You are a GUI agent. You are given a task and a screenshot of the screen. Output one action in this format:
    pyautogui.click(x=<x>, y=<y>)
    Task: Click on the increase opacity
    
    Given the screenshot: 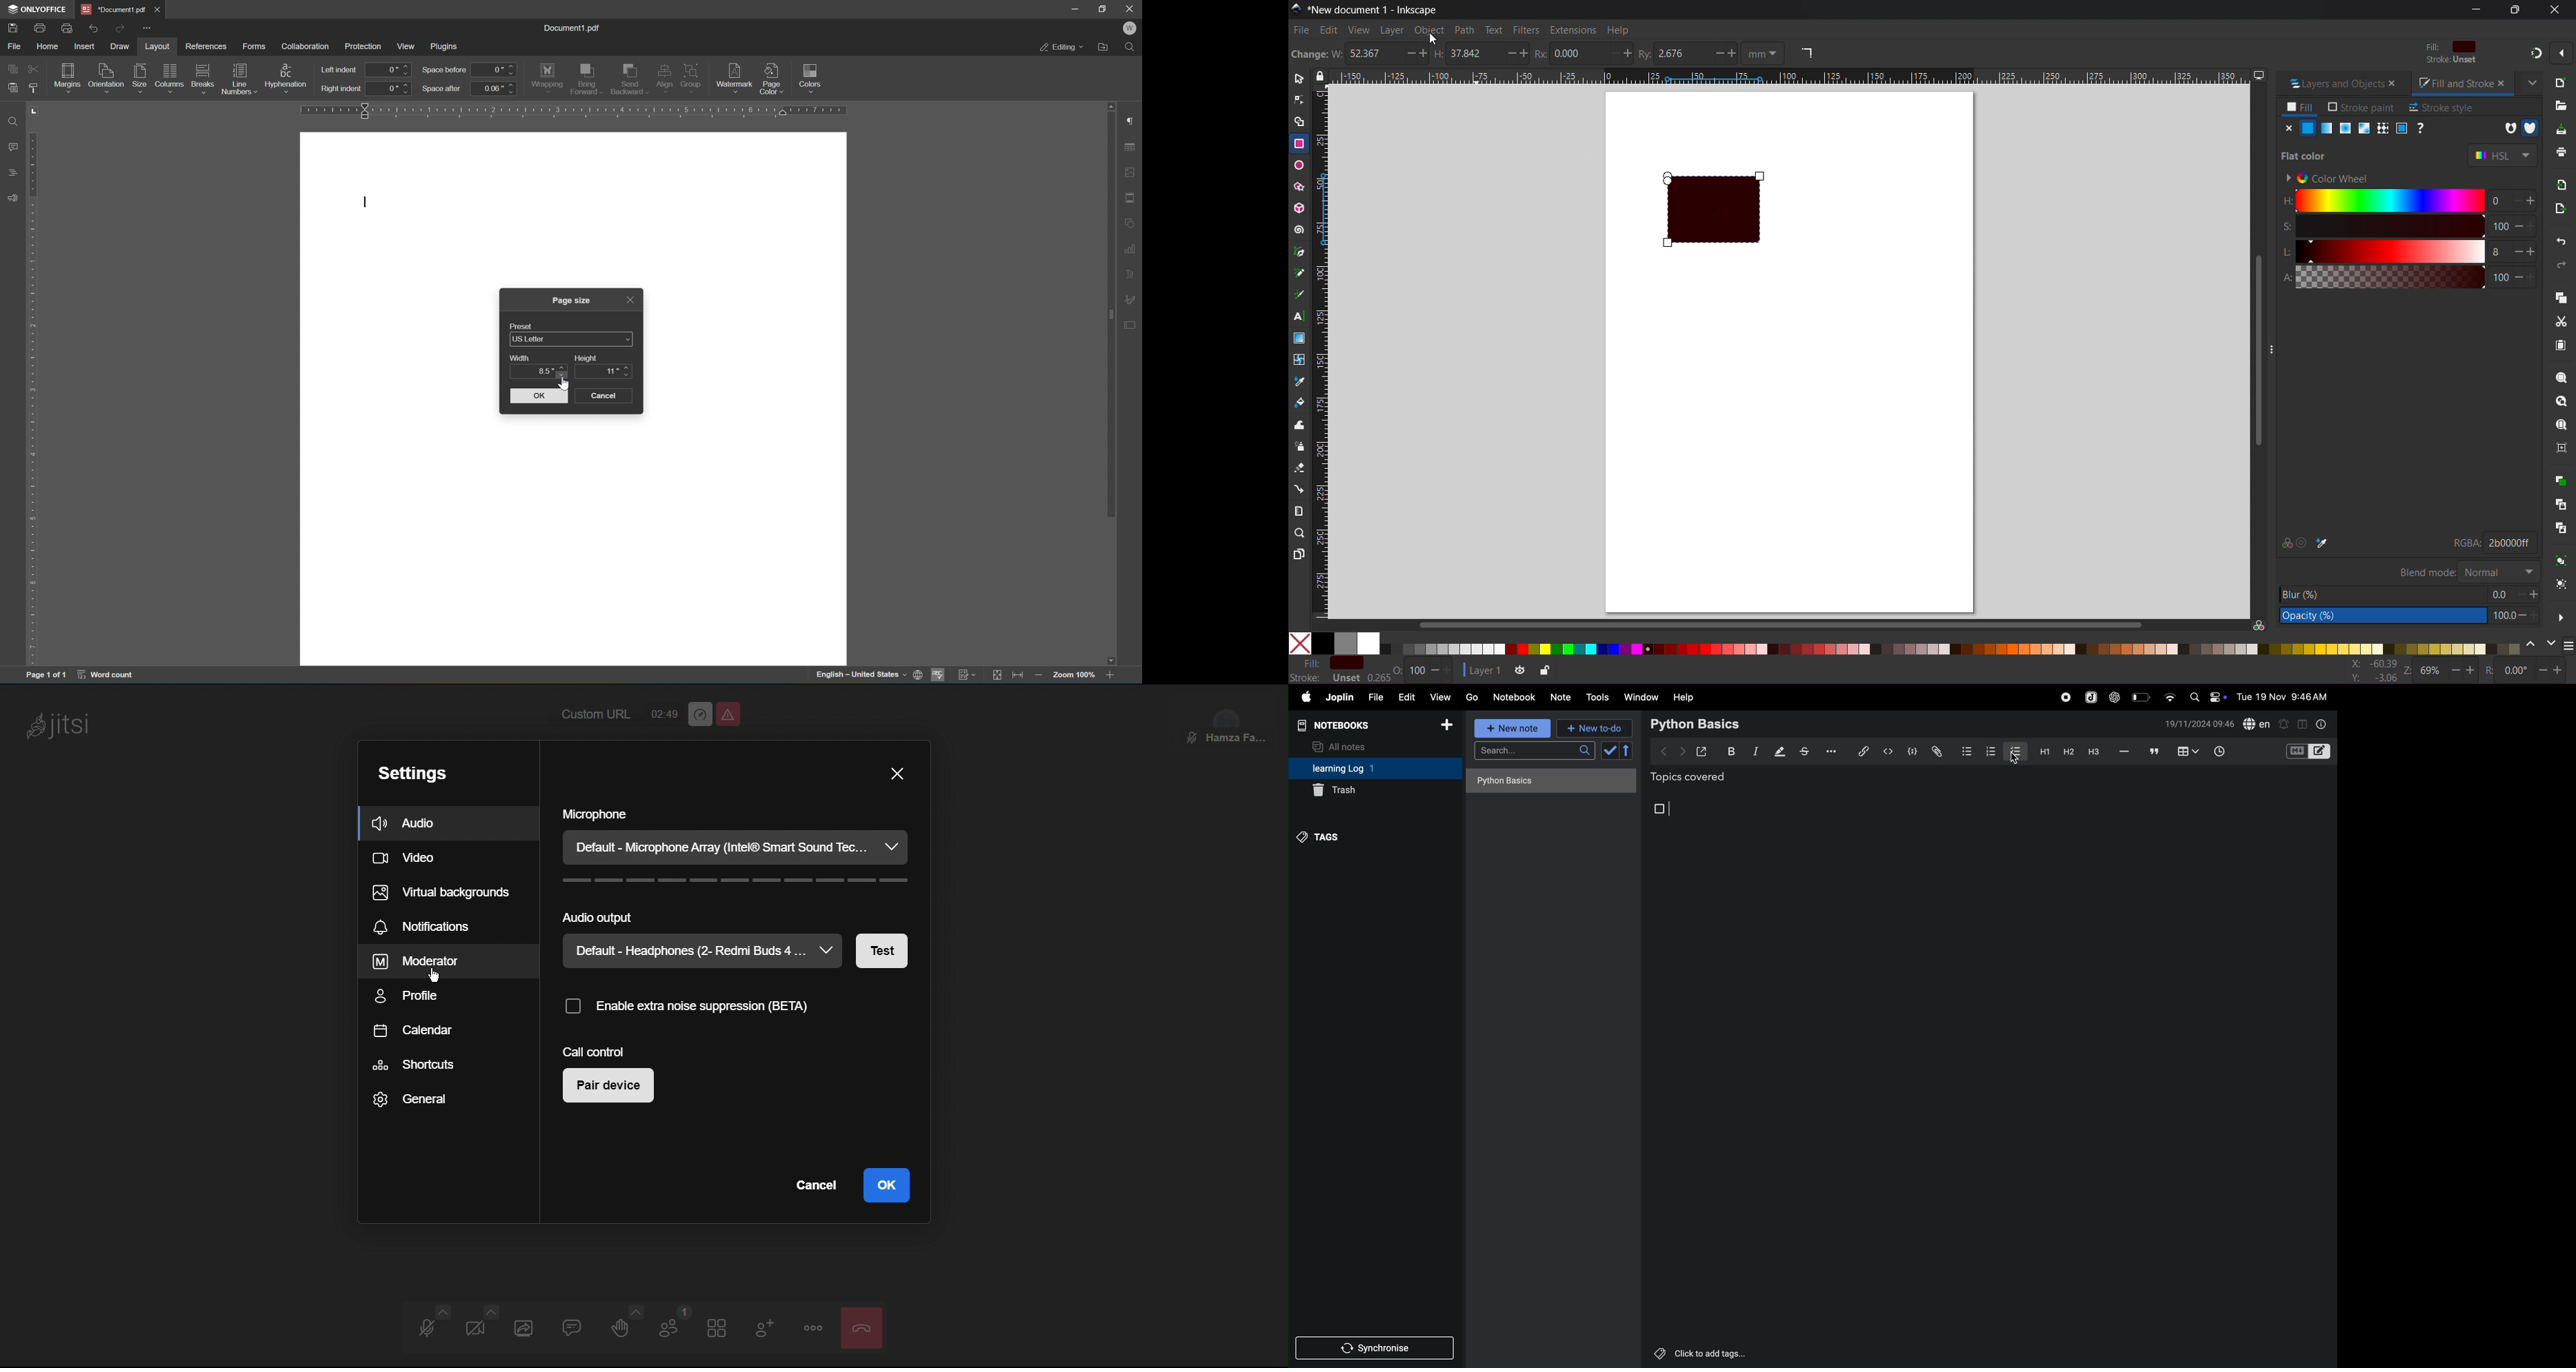 What is the action you would take?
    pyautogui.click(x=2538, y=616)
    